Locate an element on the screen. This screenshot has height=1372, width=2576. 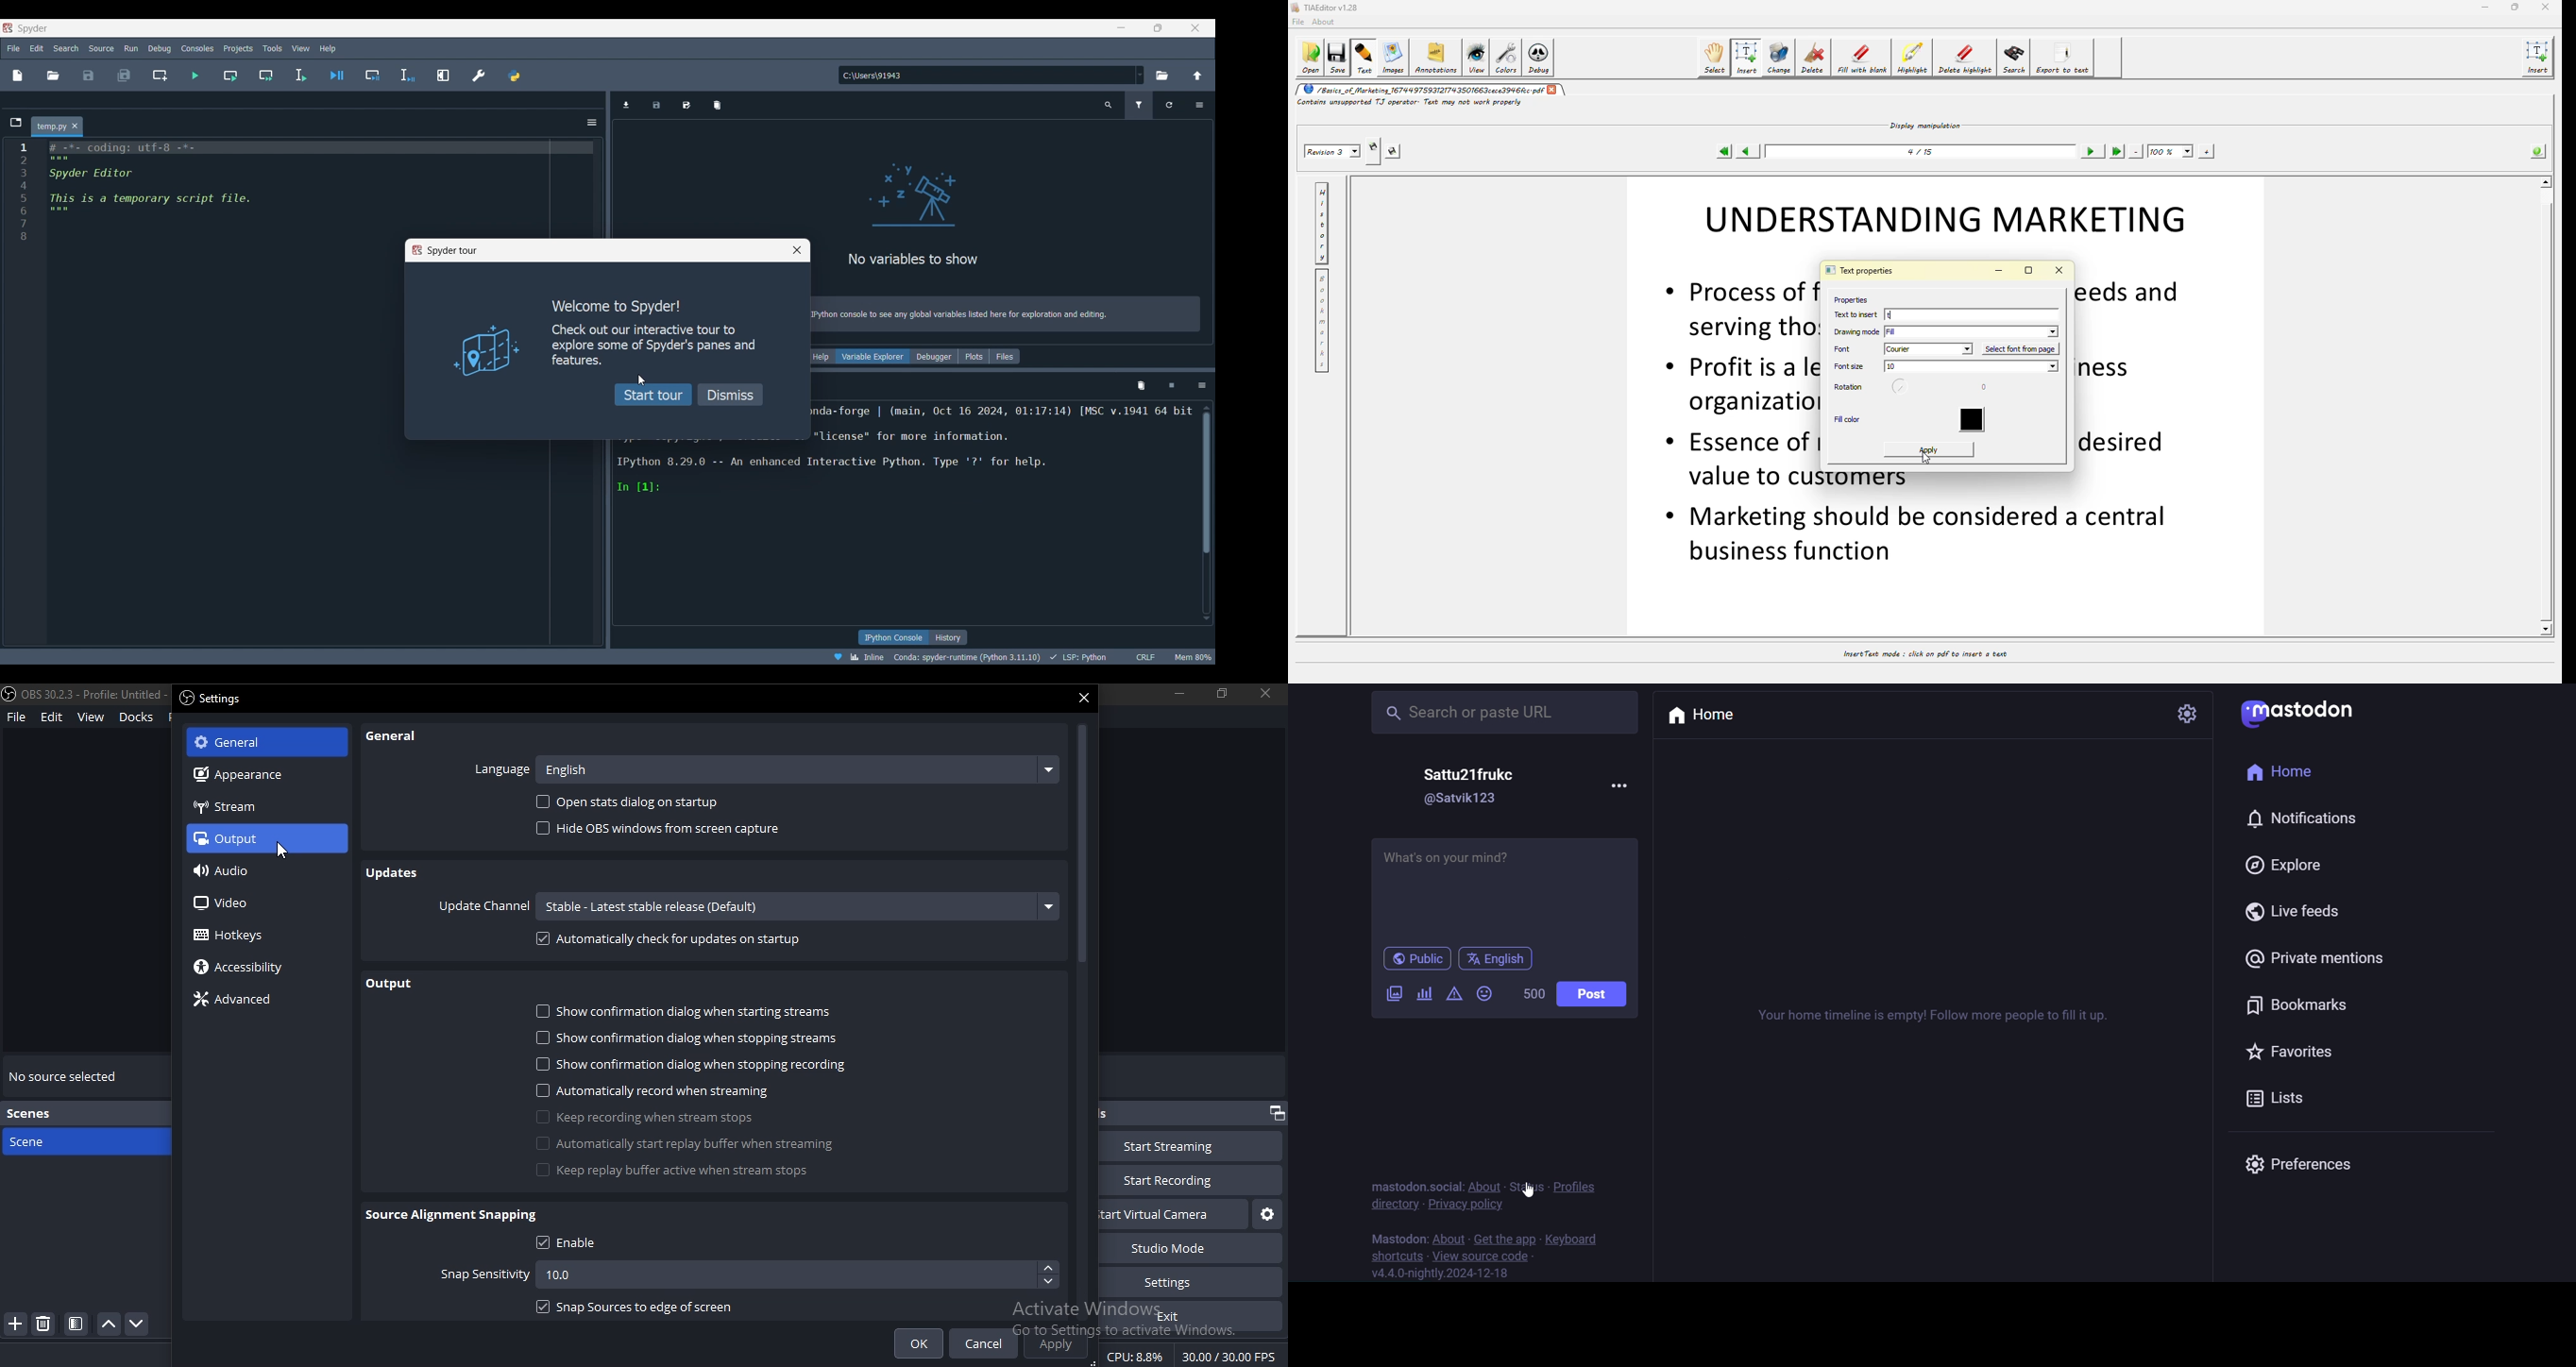
explore is located at coordinates (2286, 866).